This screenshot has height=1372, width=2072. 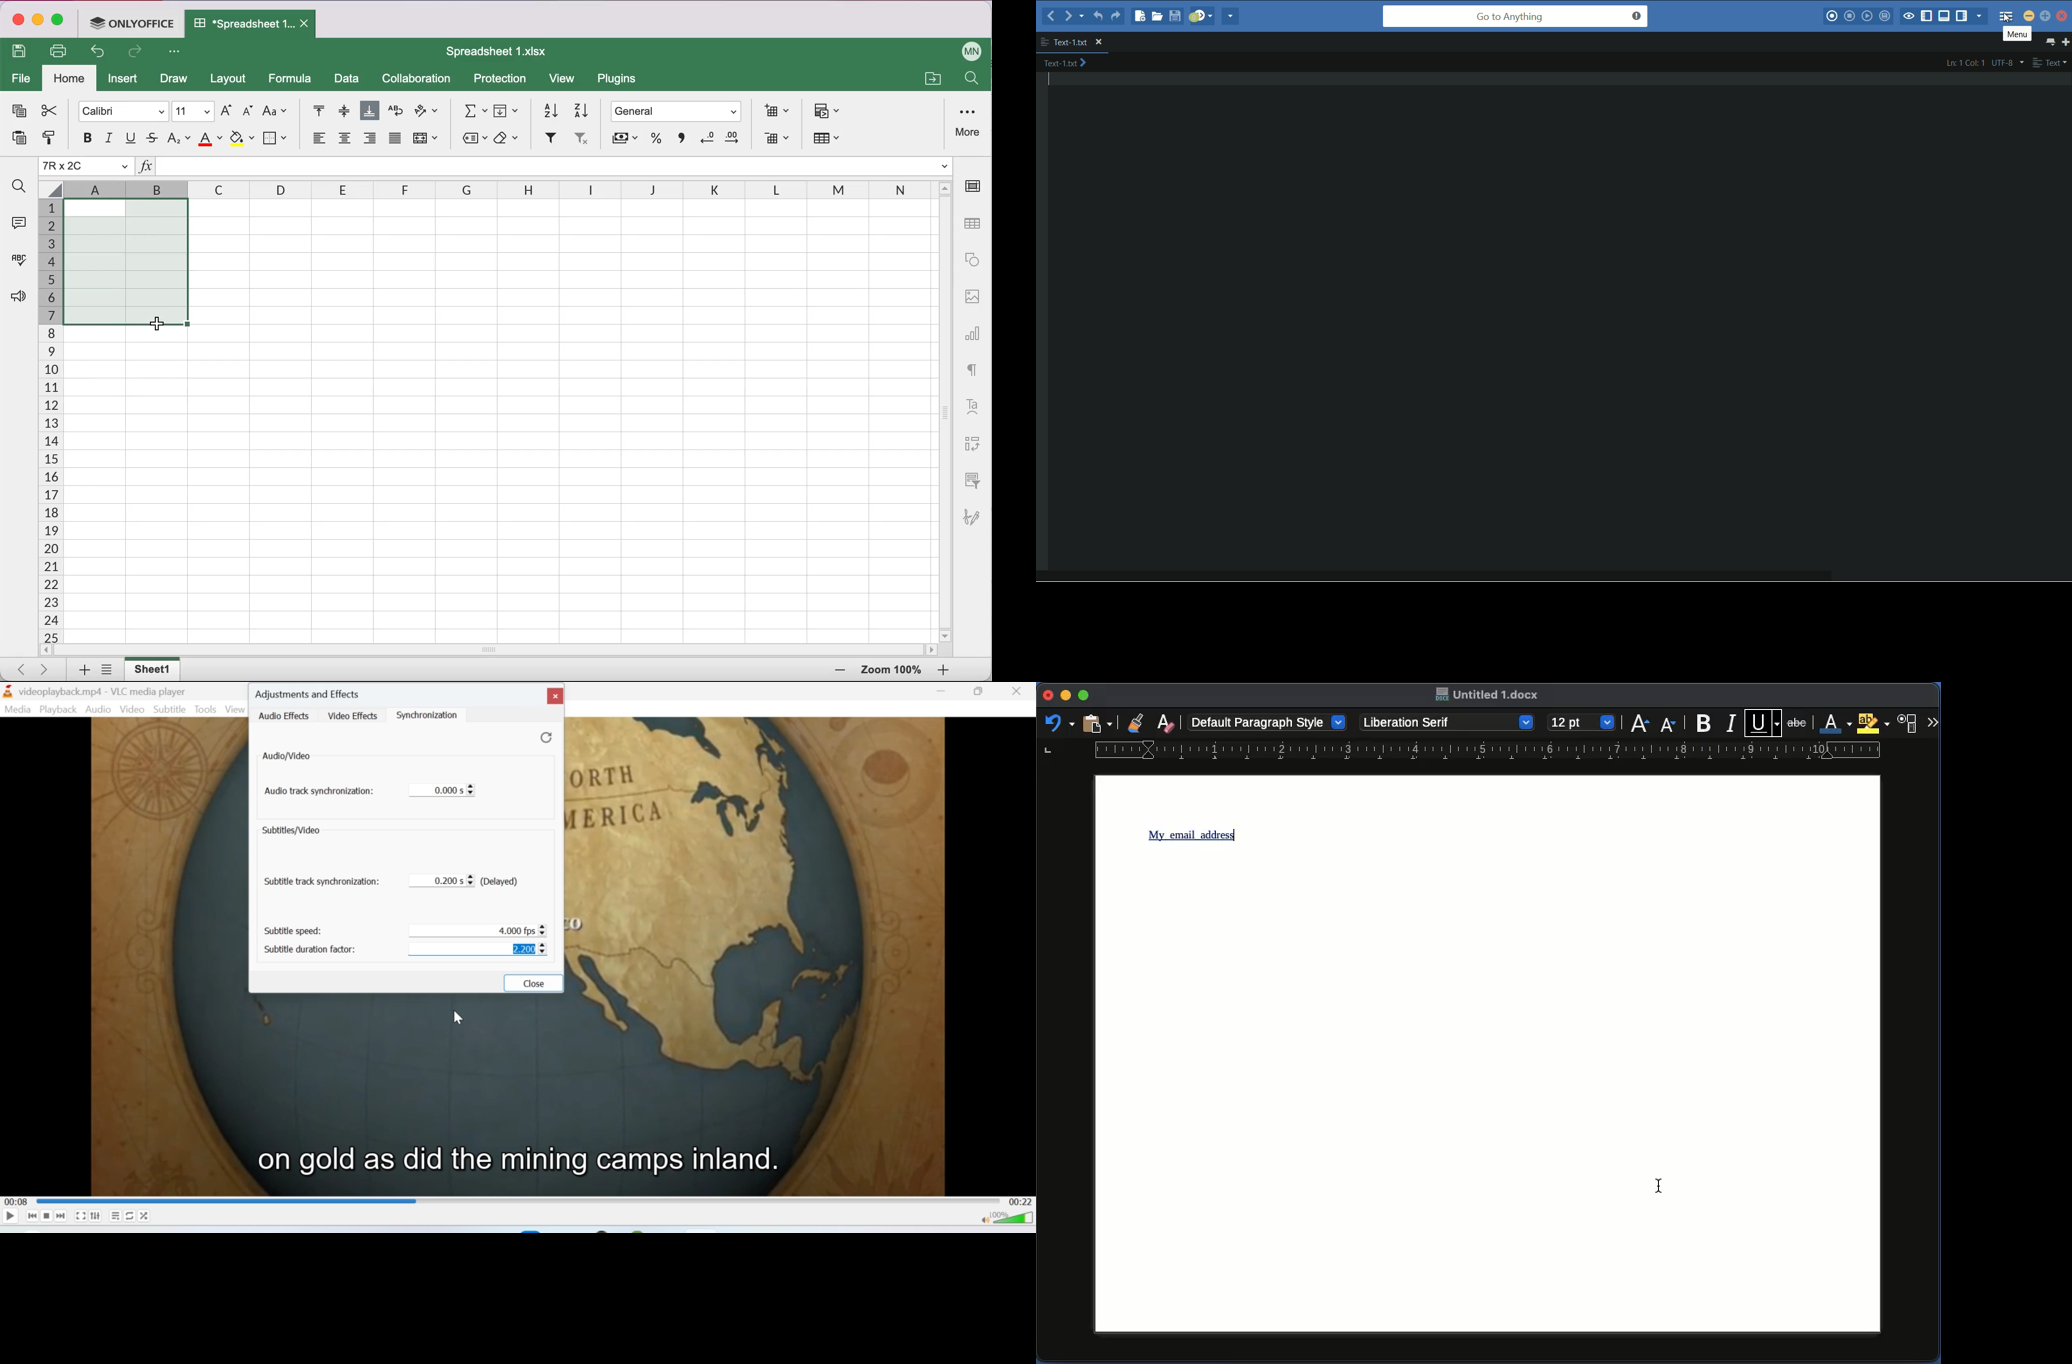 What do you see at coordinates (421, 79) in the screenshot?
I see `collaboration` at bounding box center [421, 79].